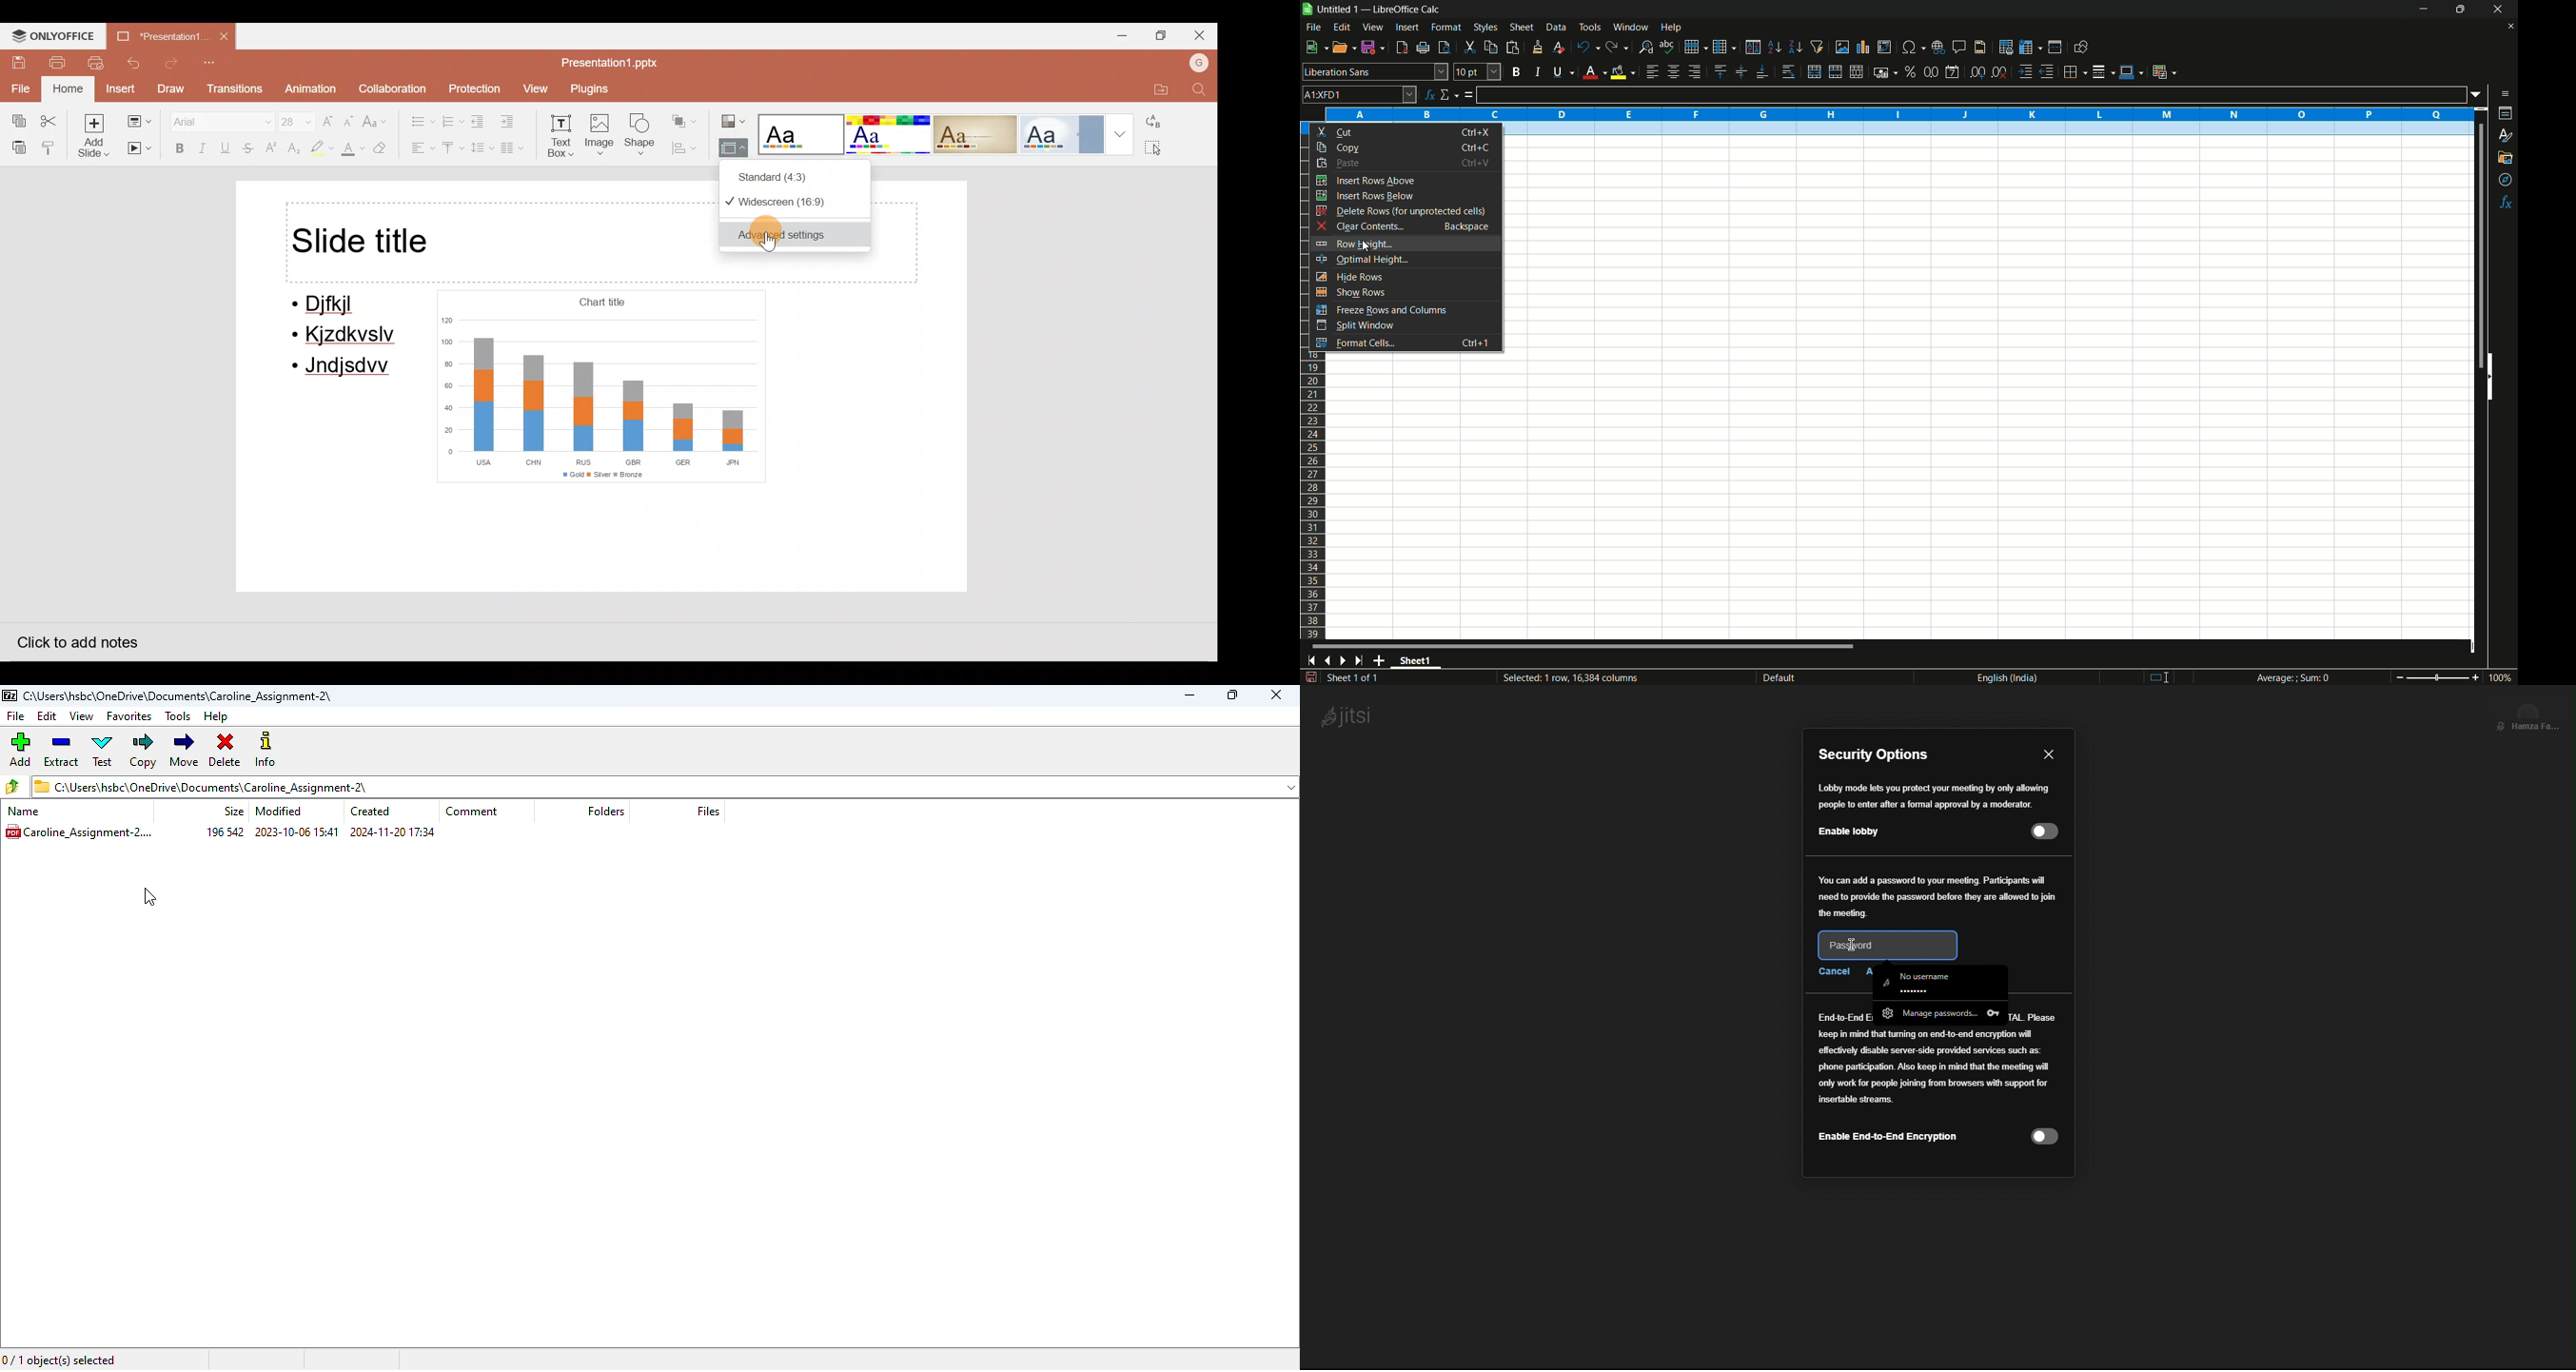 The height and width of the screenshot is (1372, 2576). I want to click on Insert, so click(119, 88).